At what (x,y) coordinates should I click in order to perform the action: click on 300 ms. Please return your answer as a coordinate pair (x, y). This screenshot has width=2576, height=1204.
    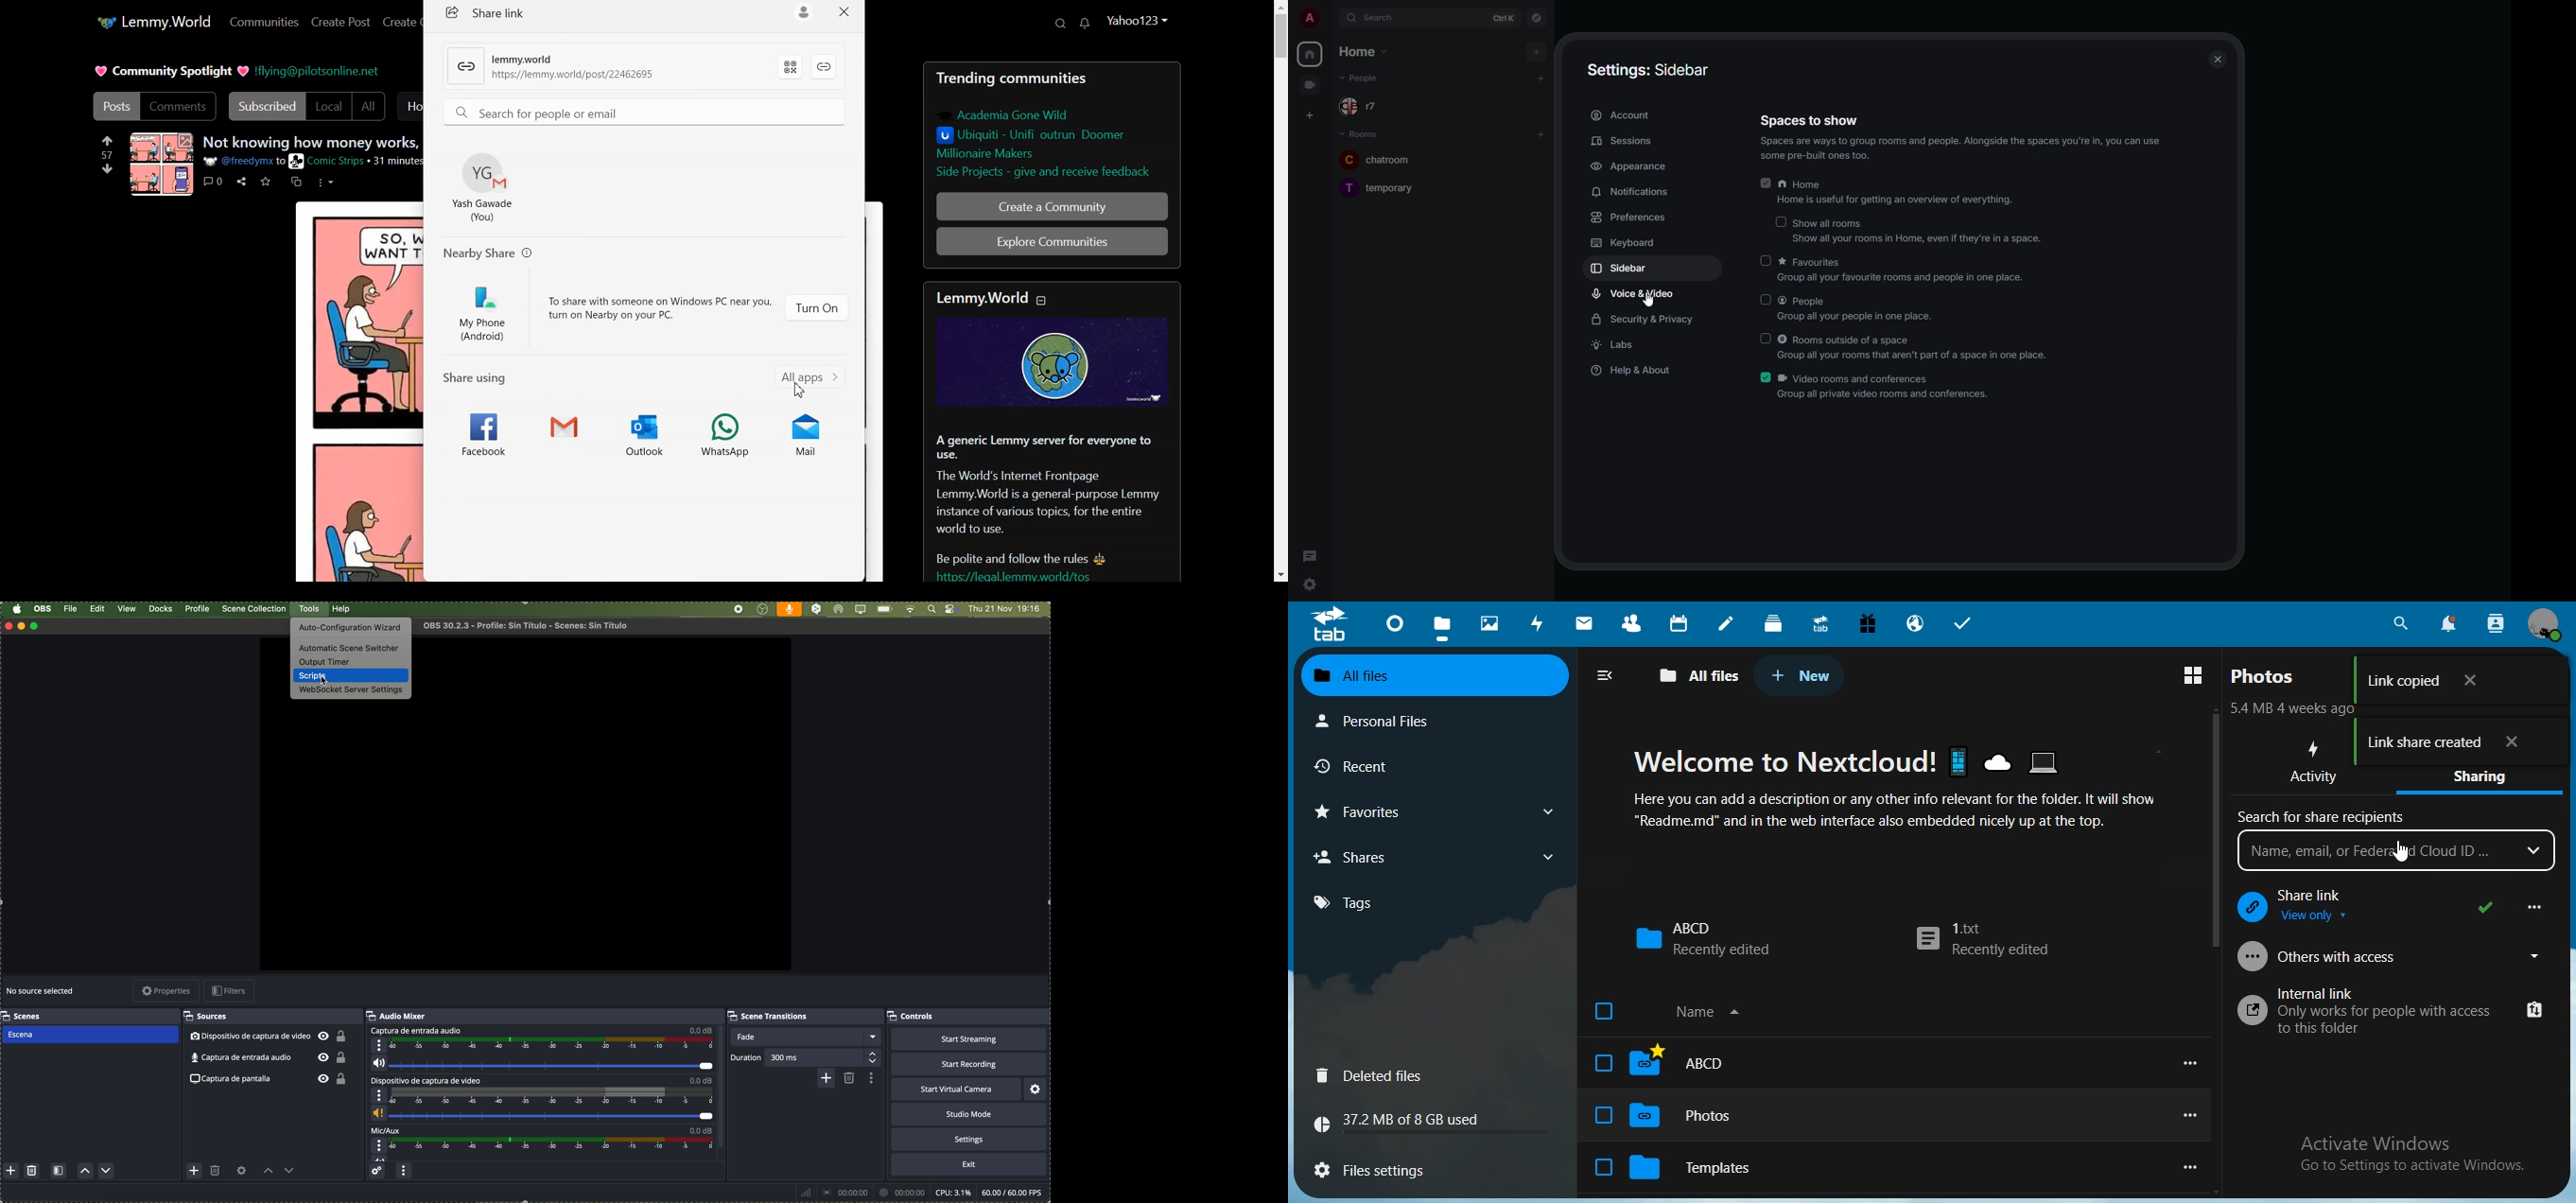
    Looking at the image, I should click on (826, 1057).